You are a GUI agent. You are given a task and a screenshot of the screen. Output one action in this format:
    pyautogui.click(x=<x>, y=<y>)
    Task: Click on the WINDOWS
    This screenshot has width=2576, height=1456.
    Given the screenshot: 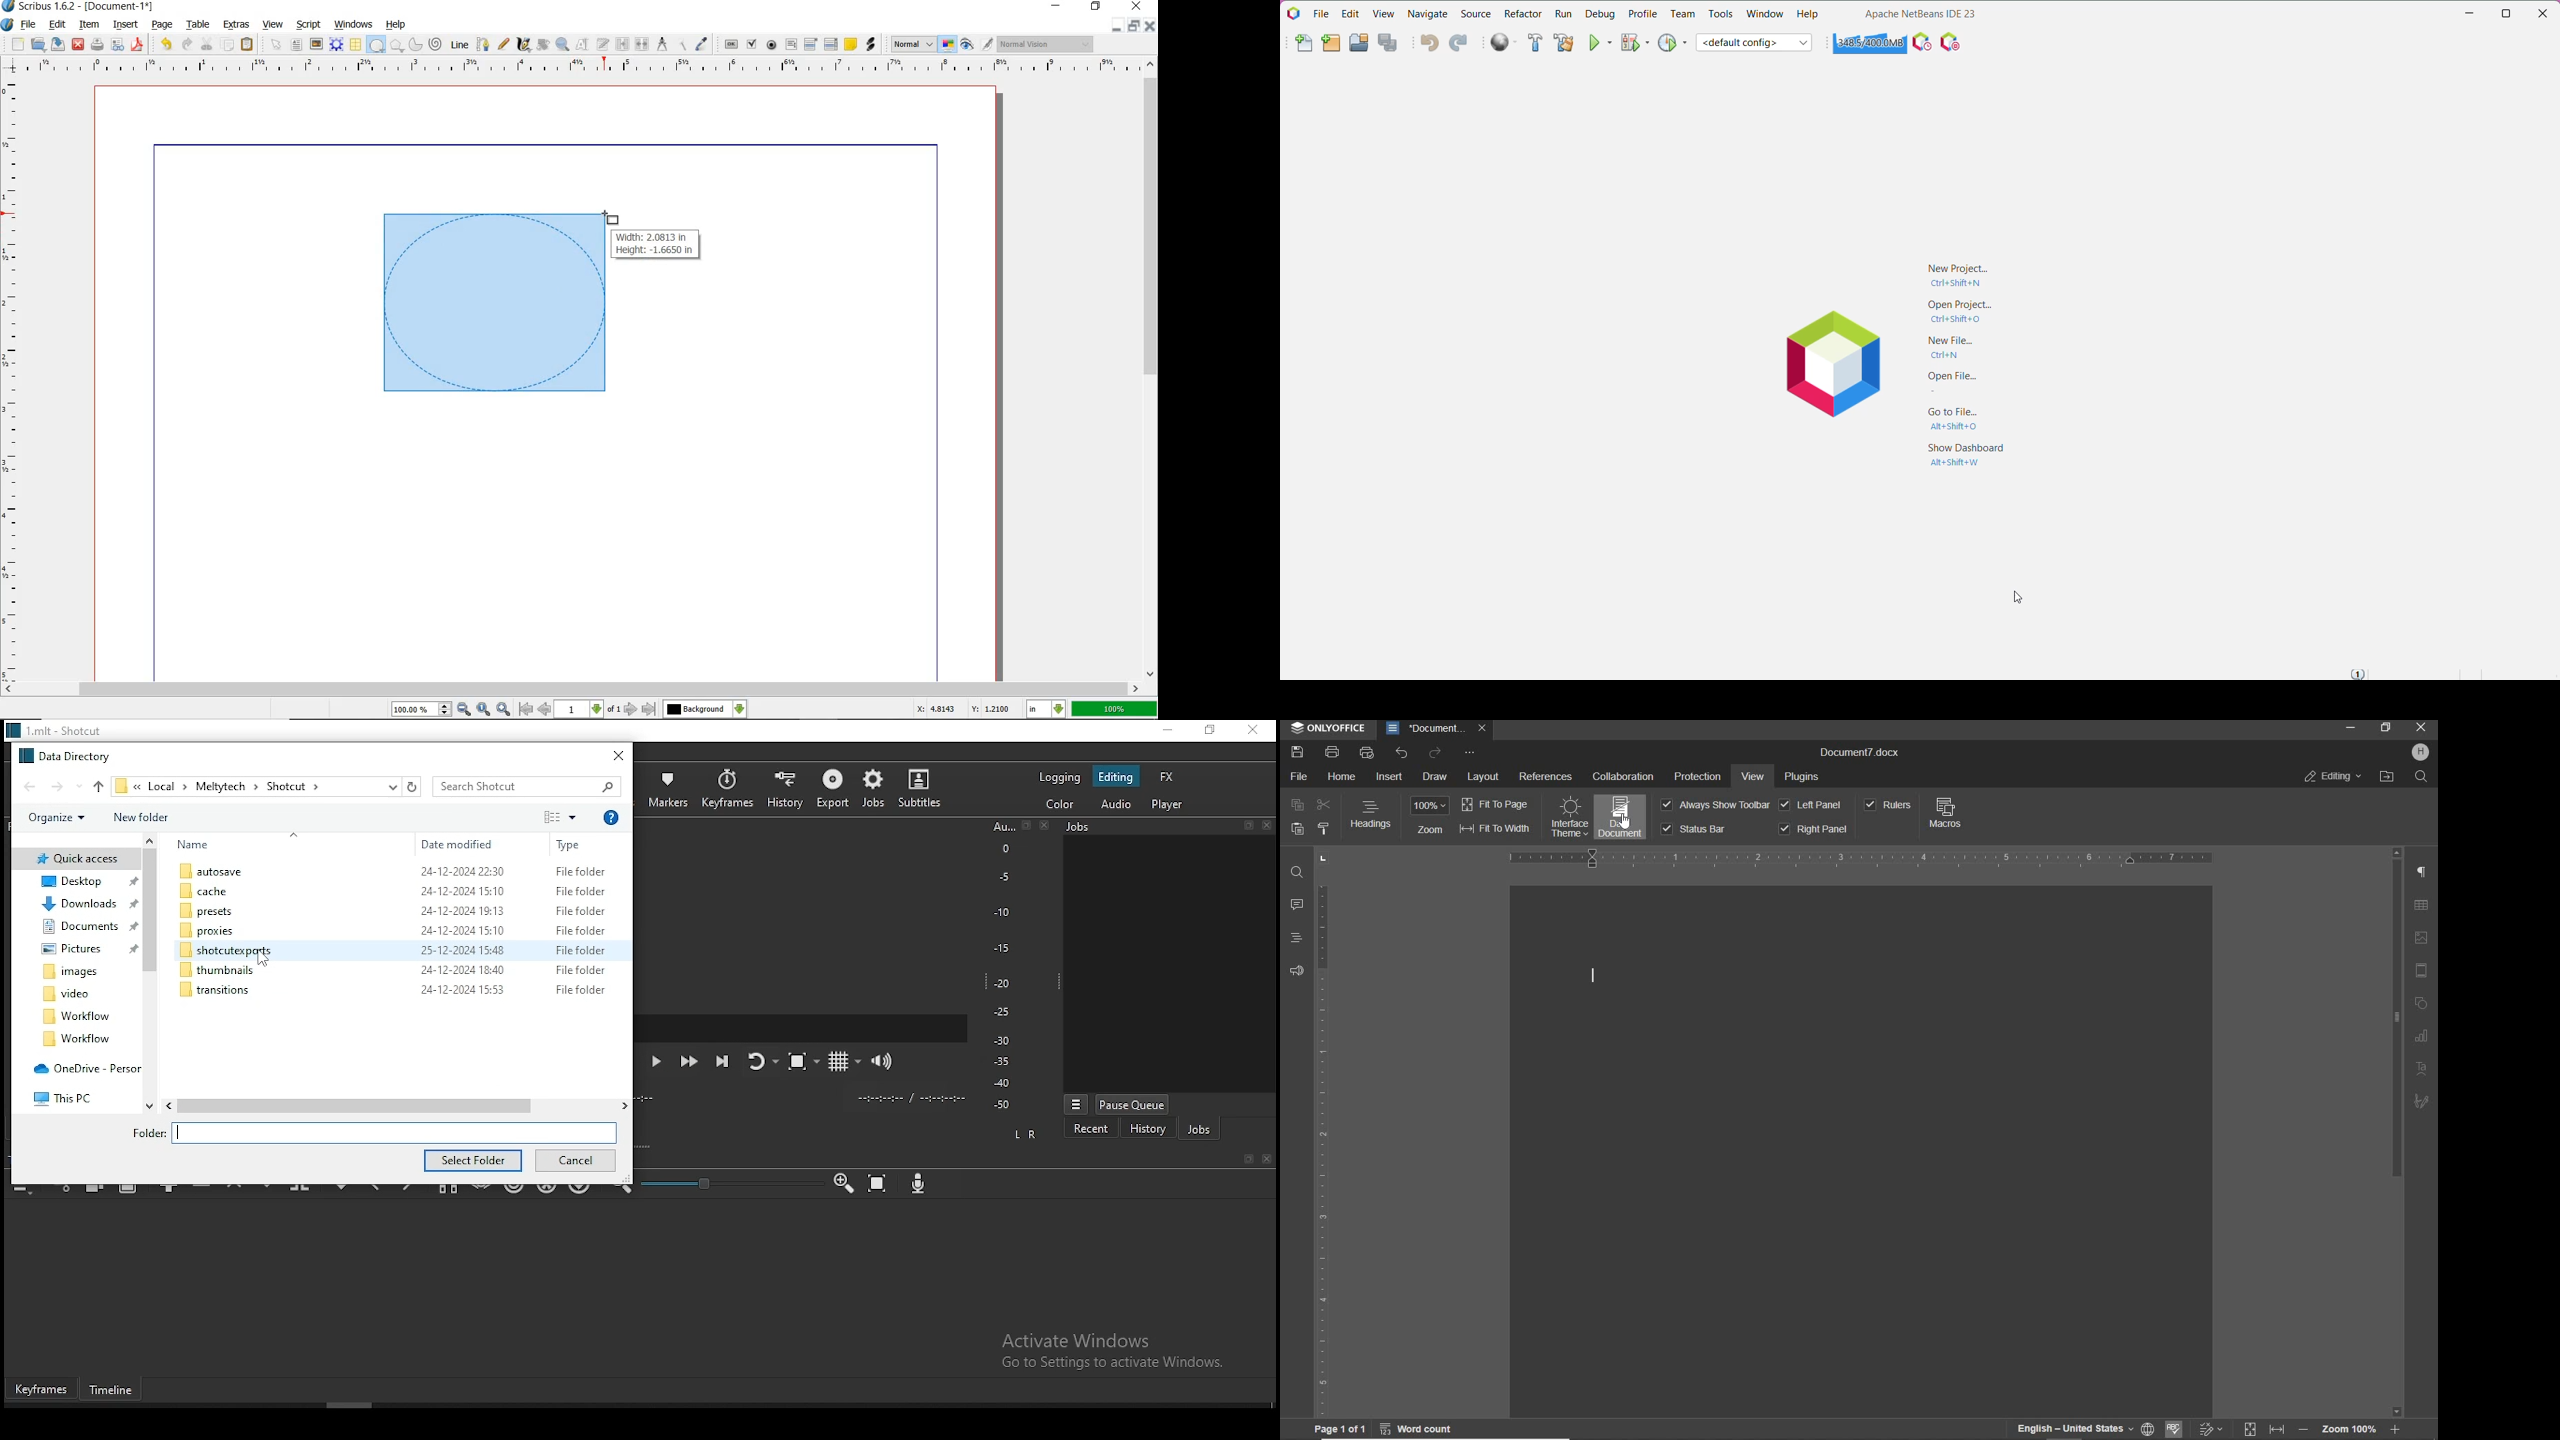 What is the action you would take?
    pyautogui.click(x=354, y=25)
    